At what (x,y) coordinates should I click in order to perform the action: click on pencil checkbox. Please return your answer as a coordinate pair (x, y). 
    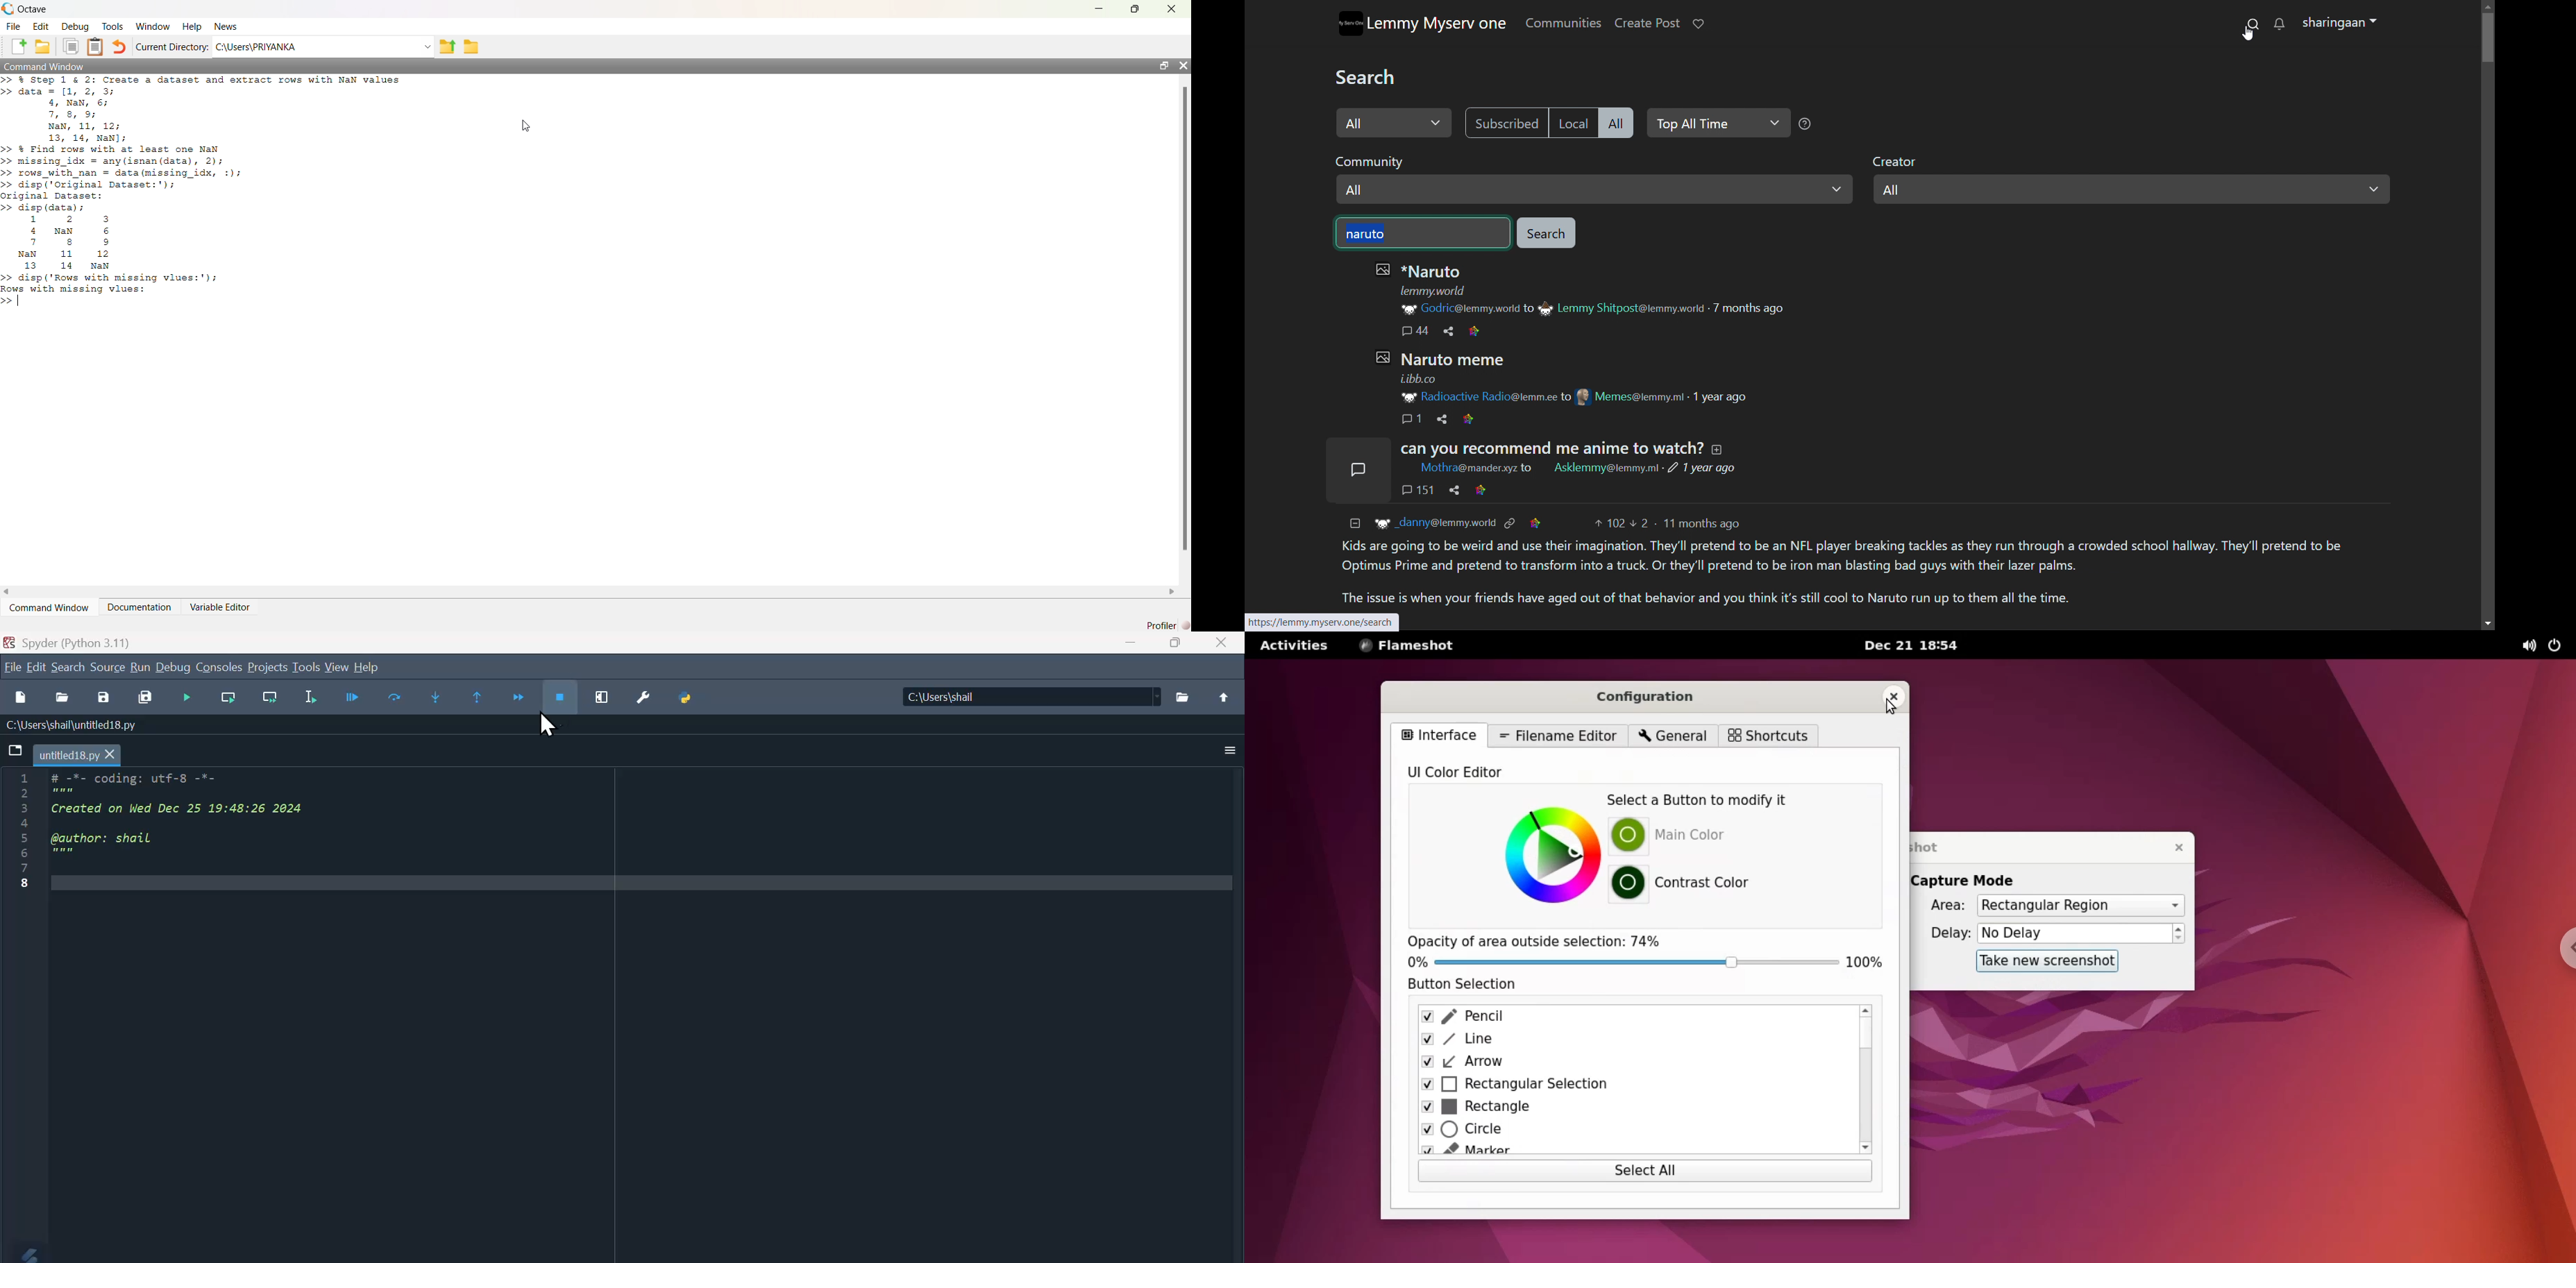
    Looking at the image, I should click on (1628, 1016).